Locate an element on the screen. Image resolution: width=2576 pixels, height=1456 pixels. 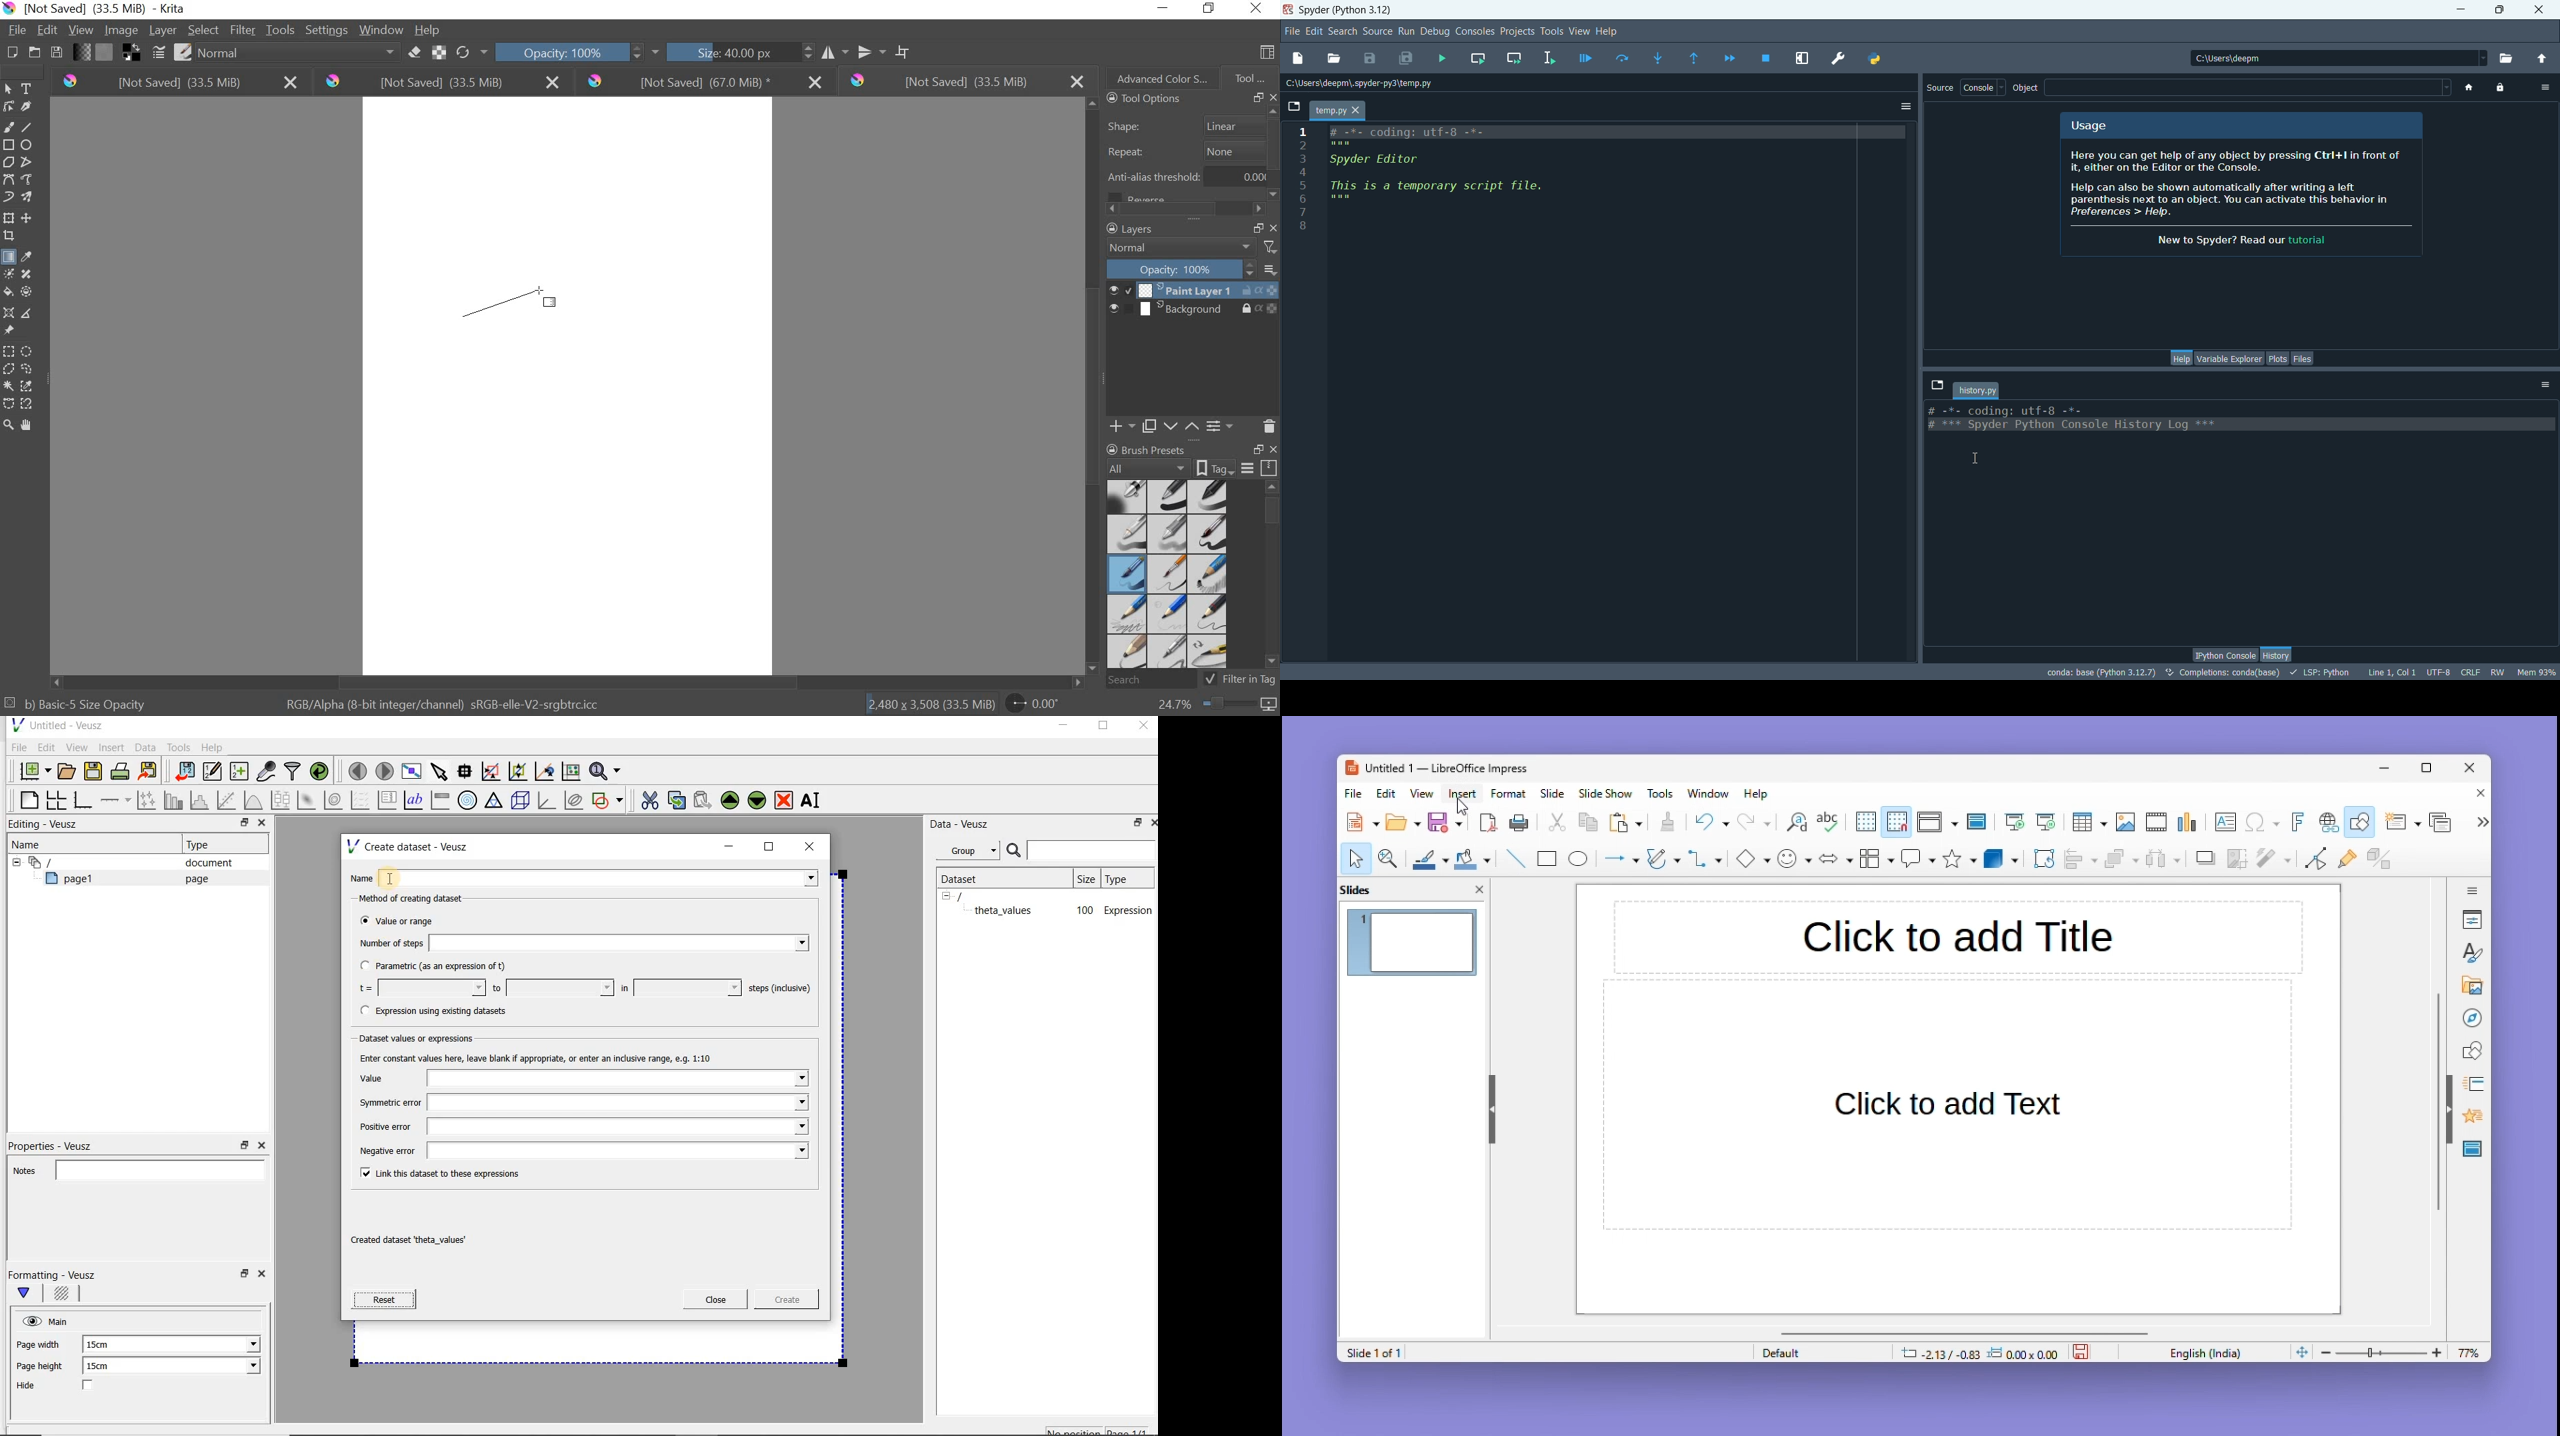
VIEW is located at coordinates (81, 31).